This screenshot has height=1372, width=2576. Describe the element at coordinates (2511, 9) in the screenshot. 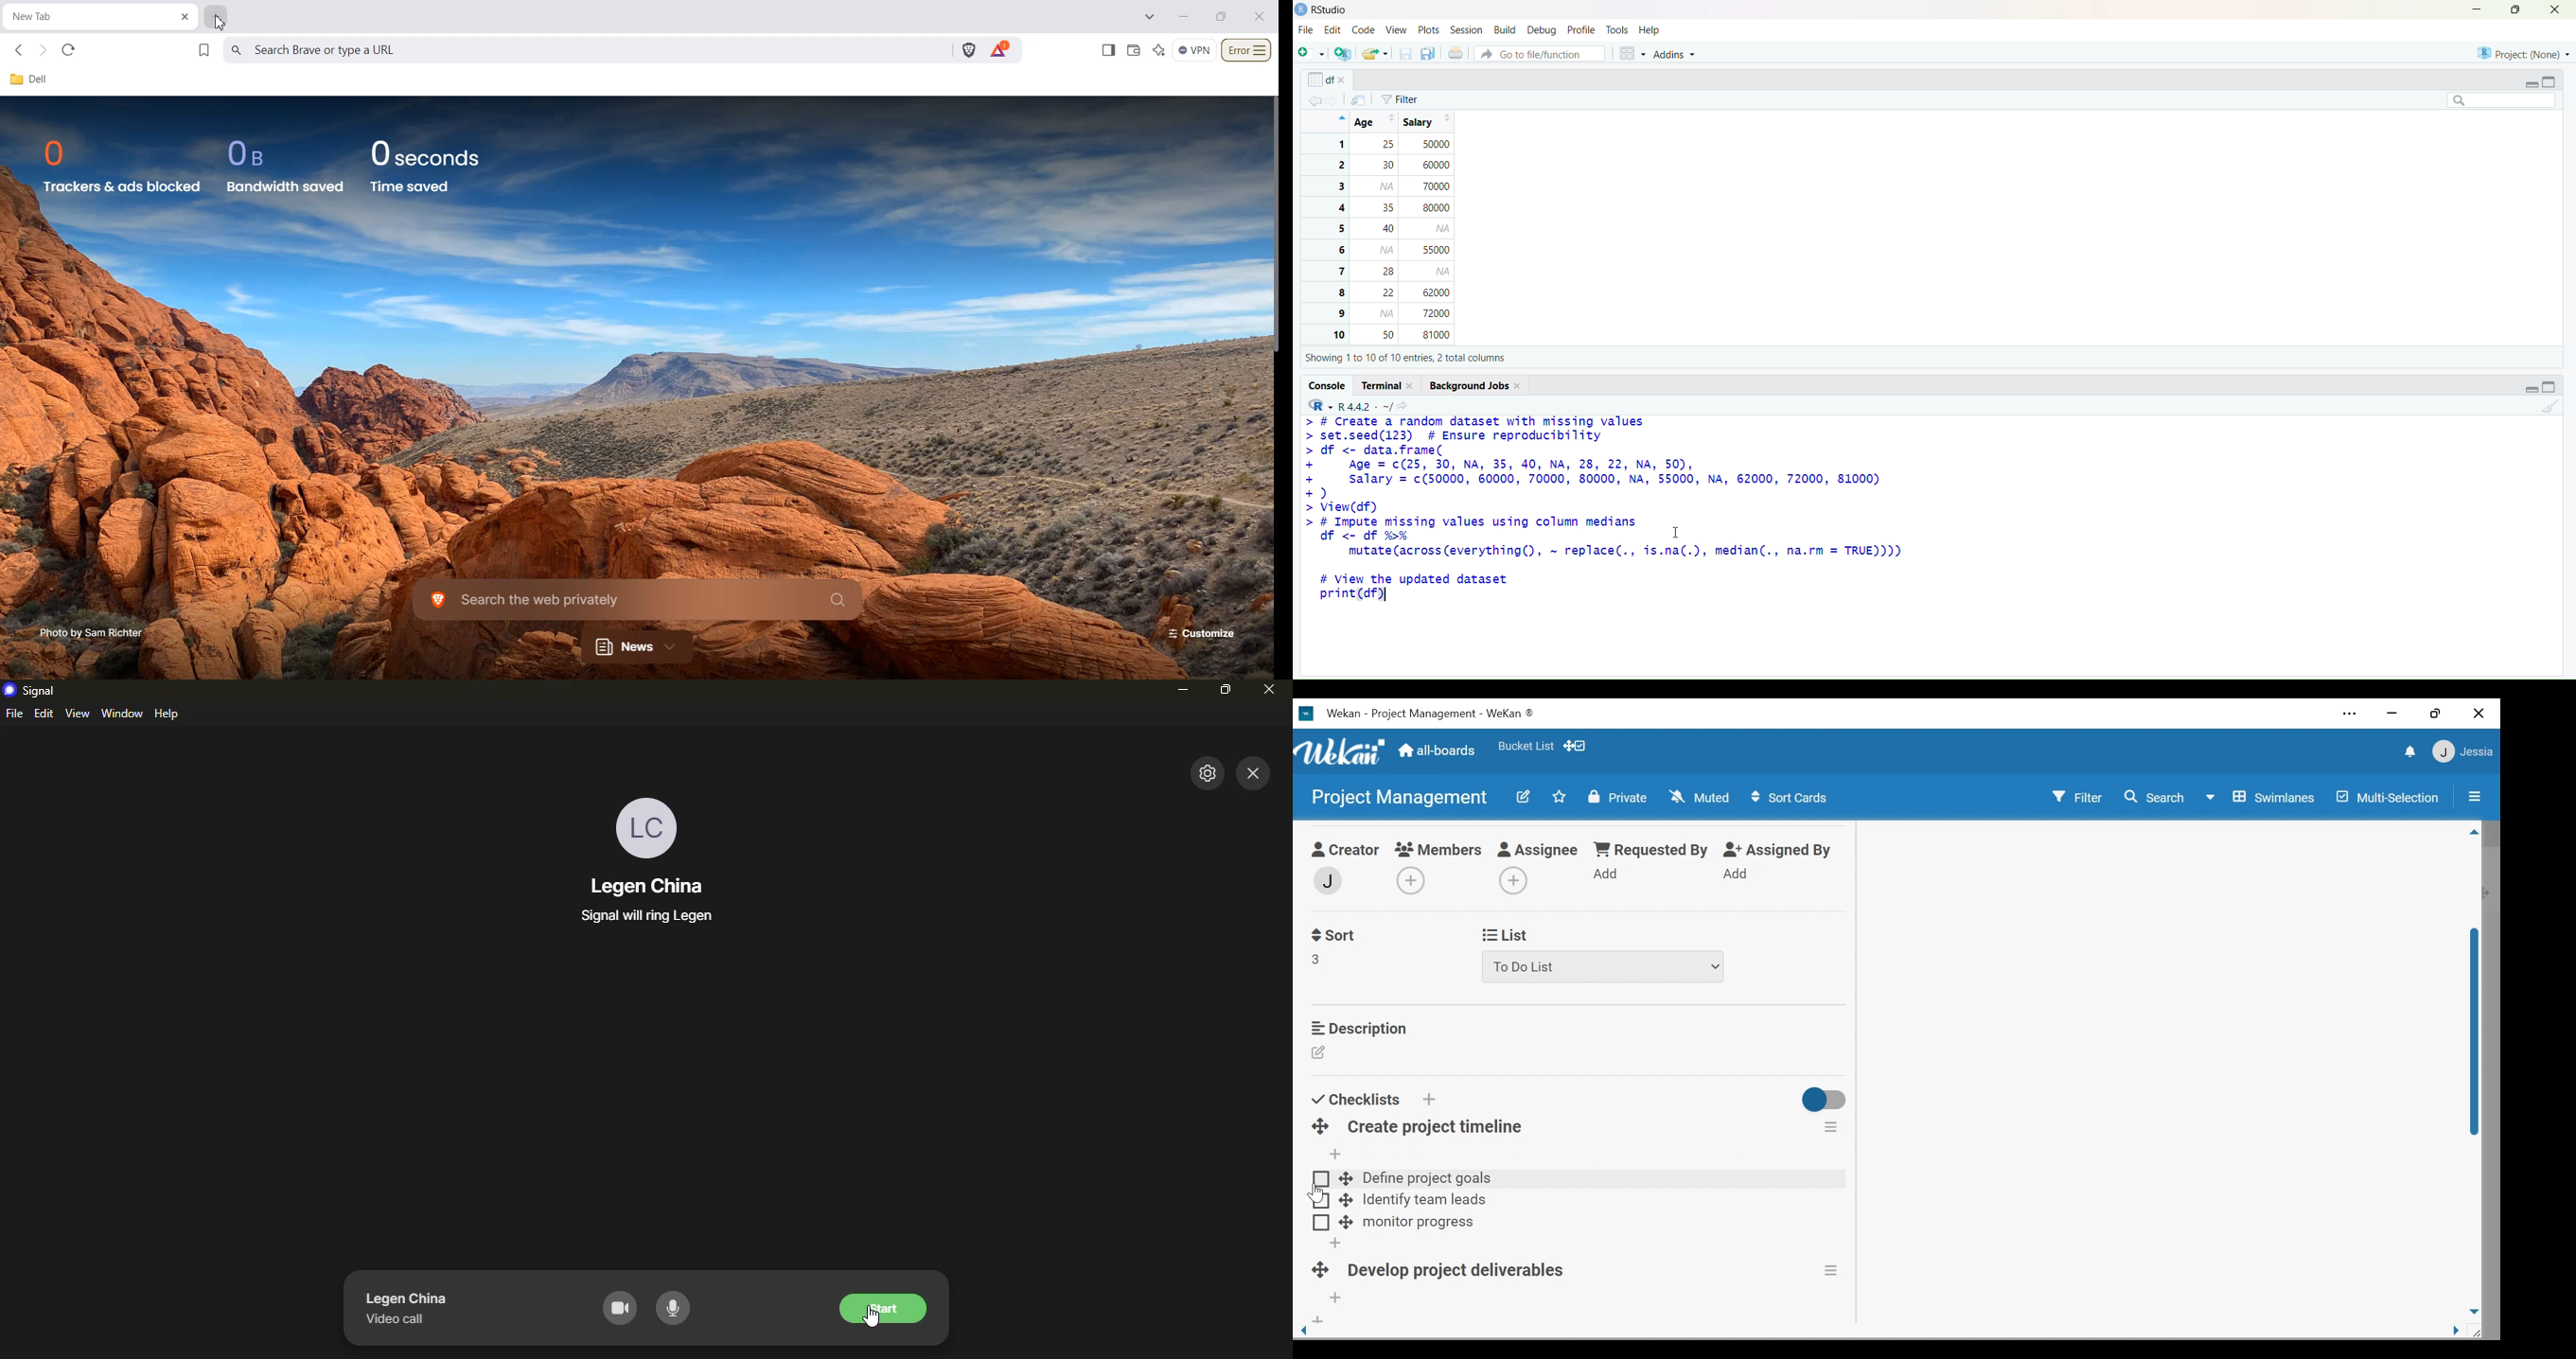

I see `maximize` at that location.